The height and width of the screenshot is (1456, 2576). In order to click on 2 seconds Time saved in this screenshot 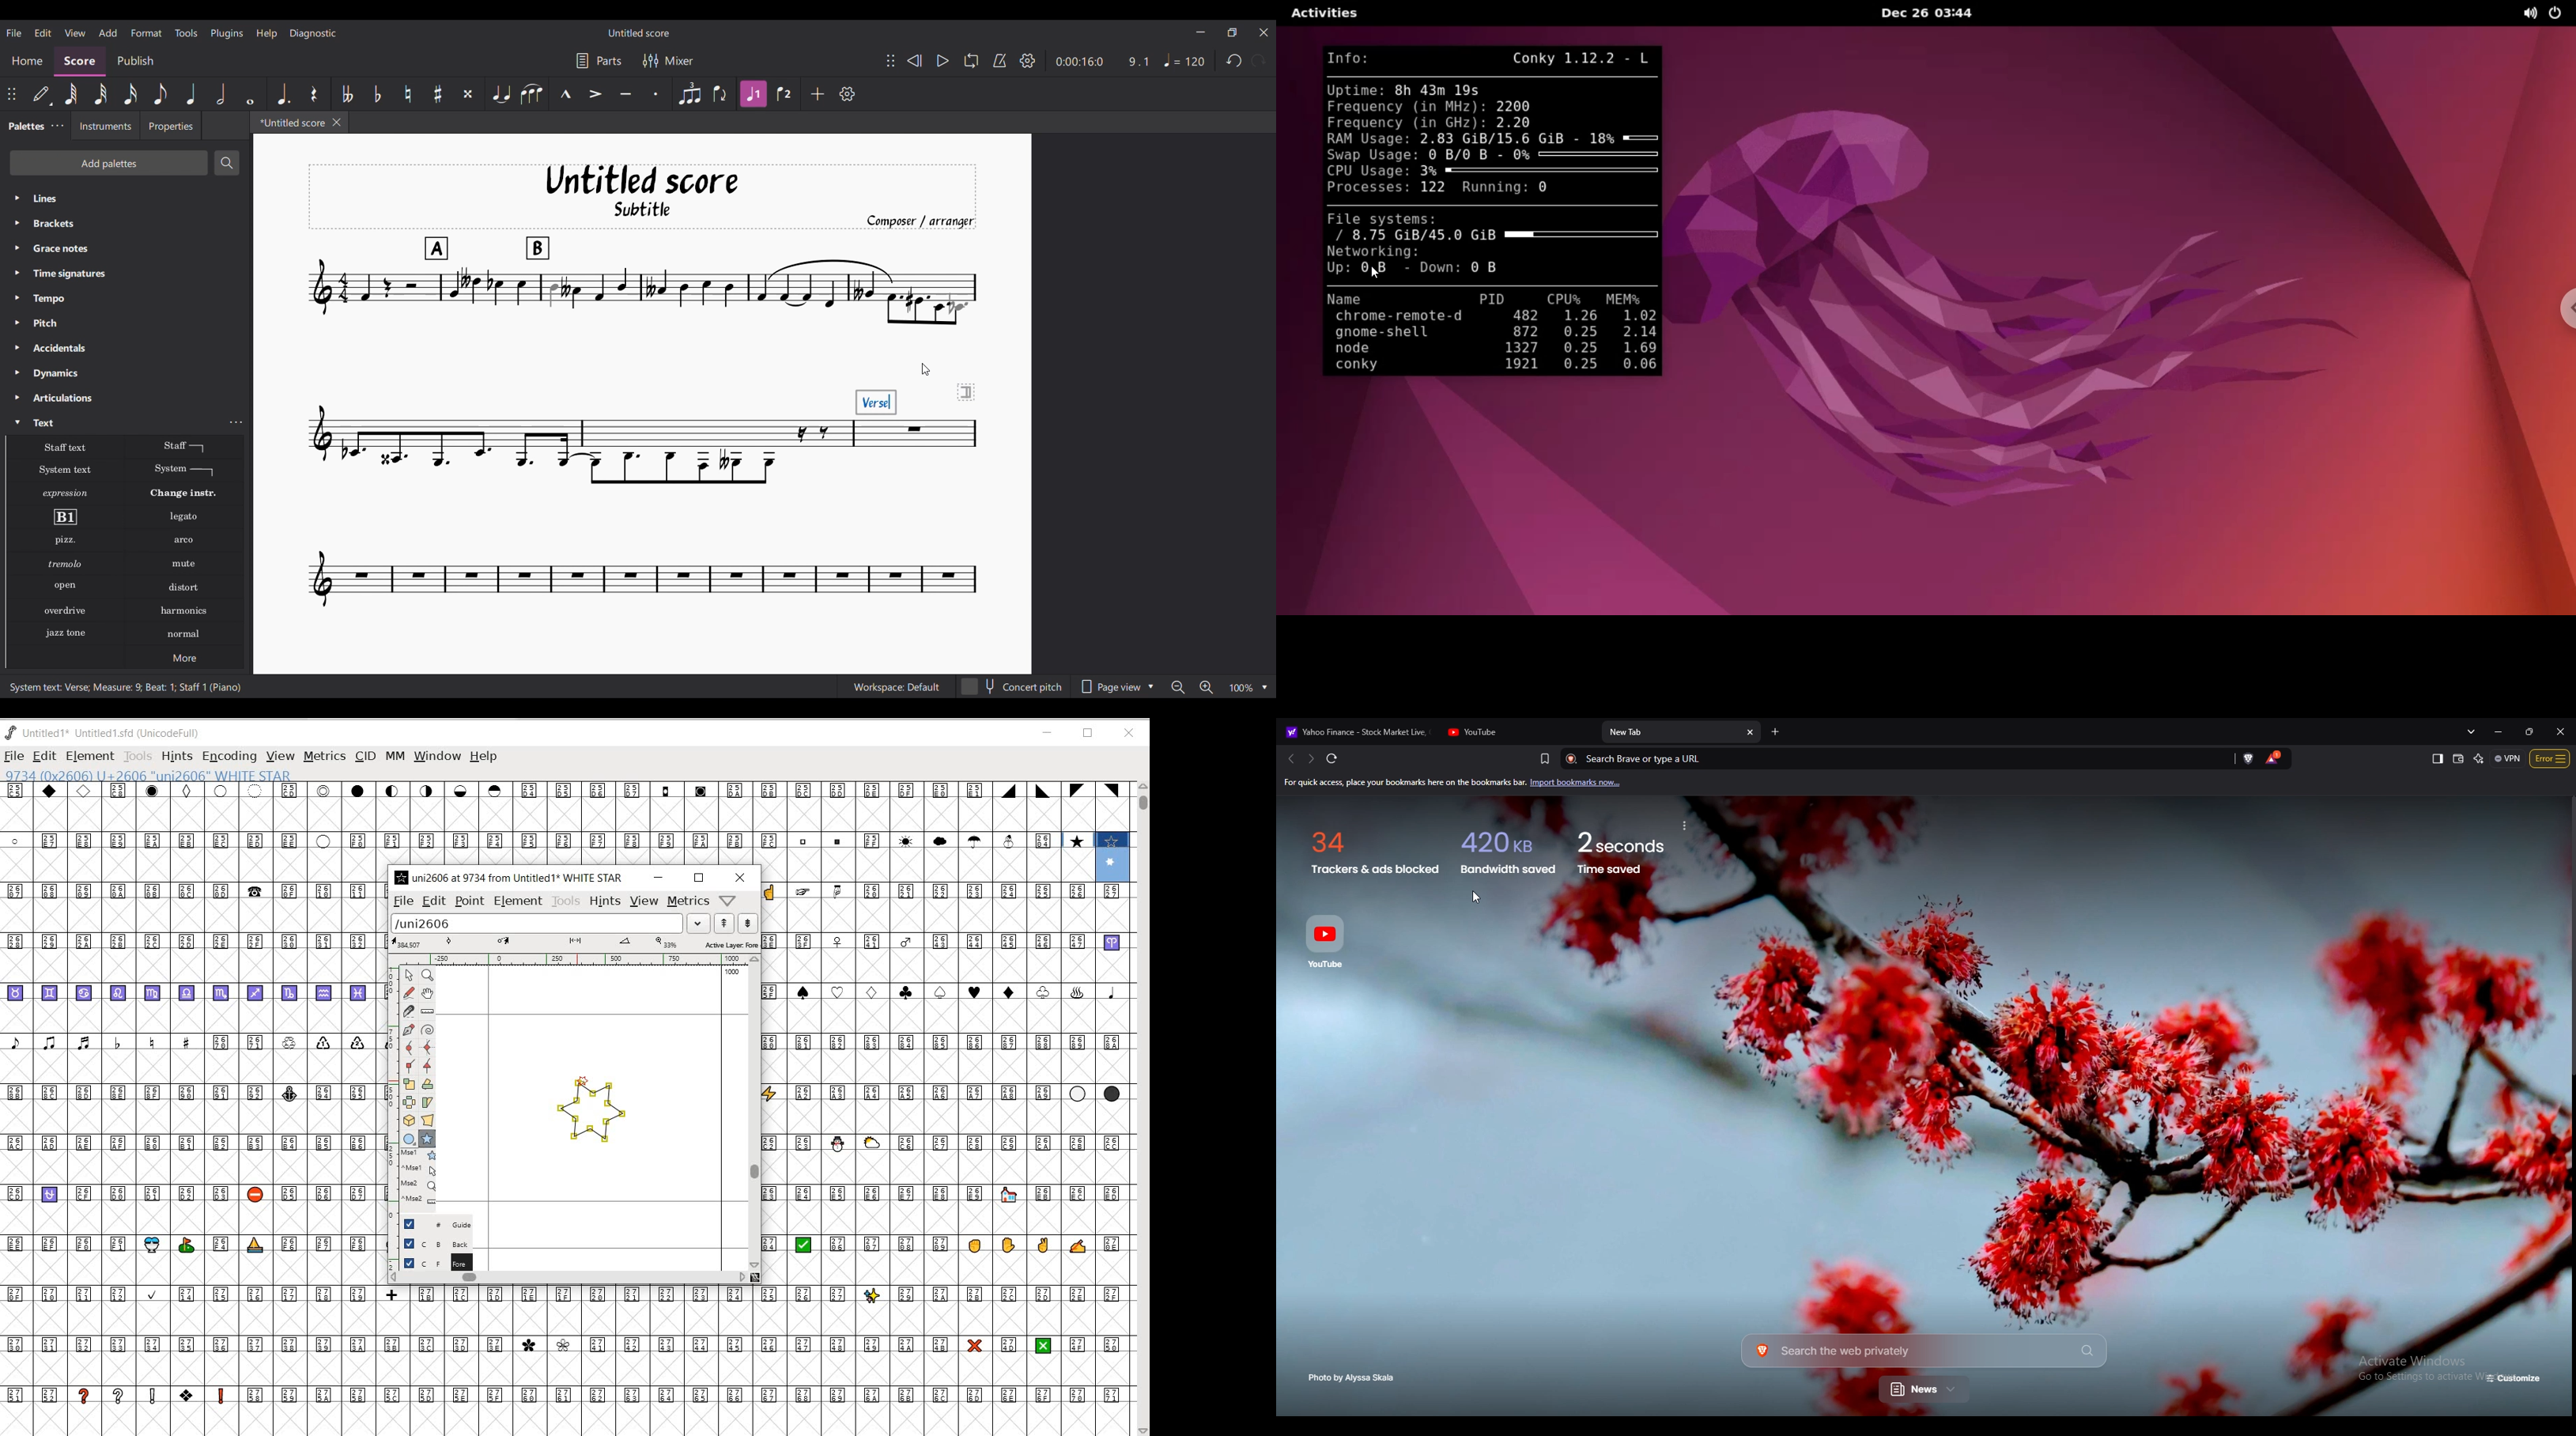, I will do `click(1640, 848)`.